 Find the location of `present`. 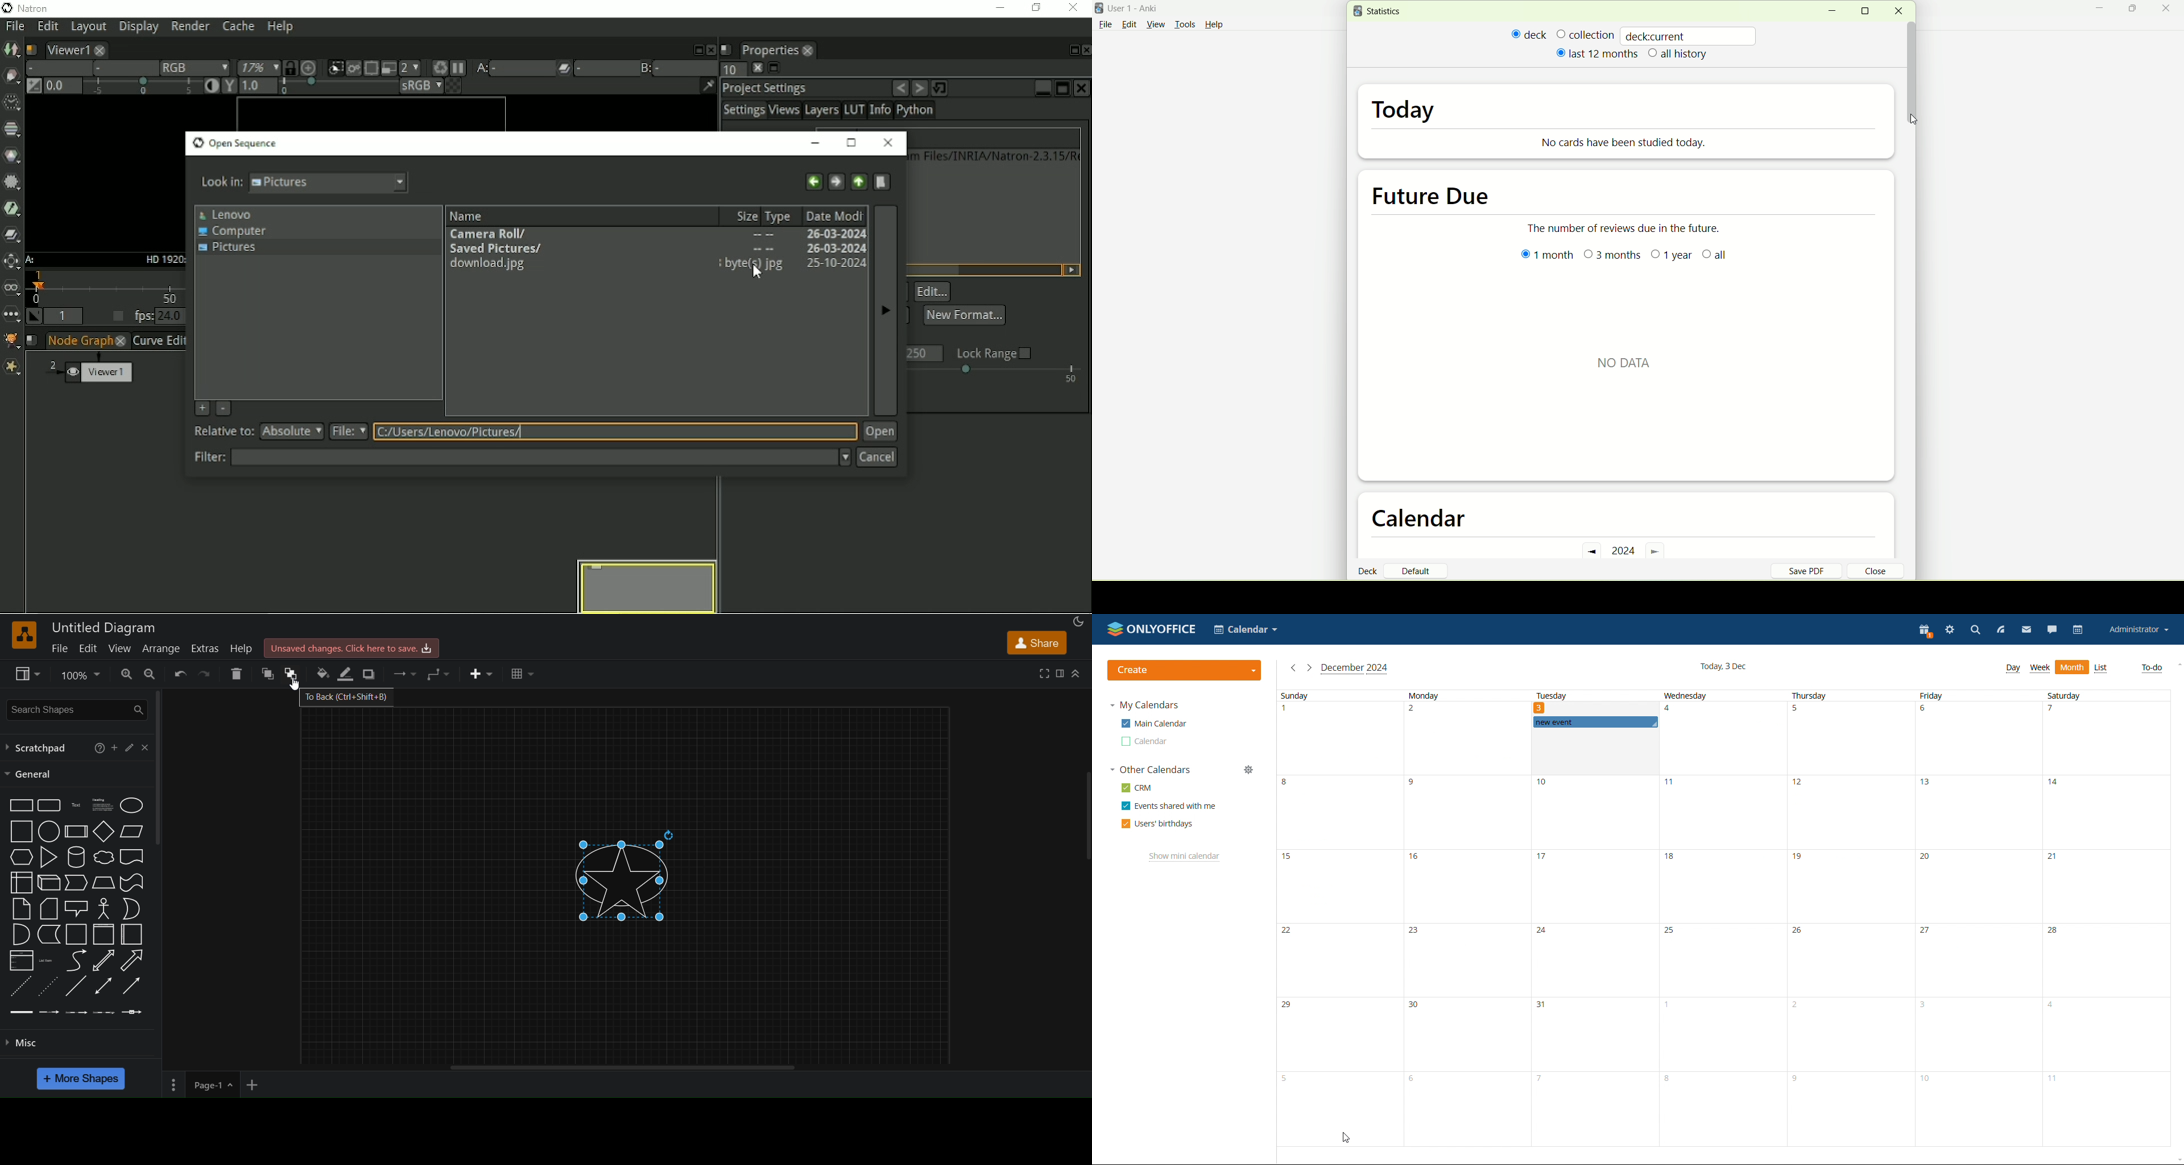

present is located at coordinates (1926, 631).